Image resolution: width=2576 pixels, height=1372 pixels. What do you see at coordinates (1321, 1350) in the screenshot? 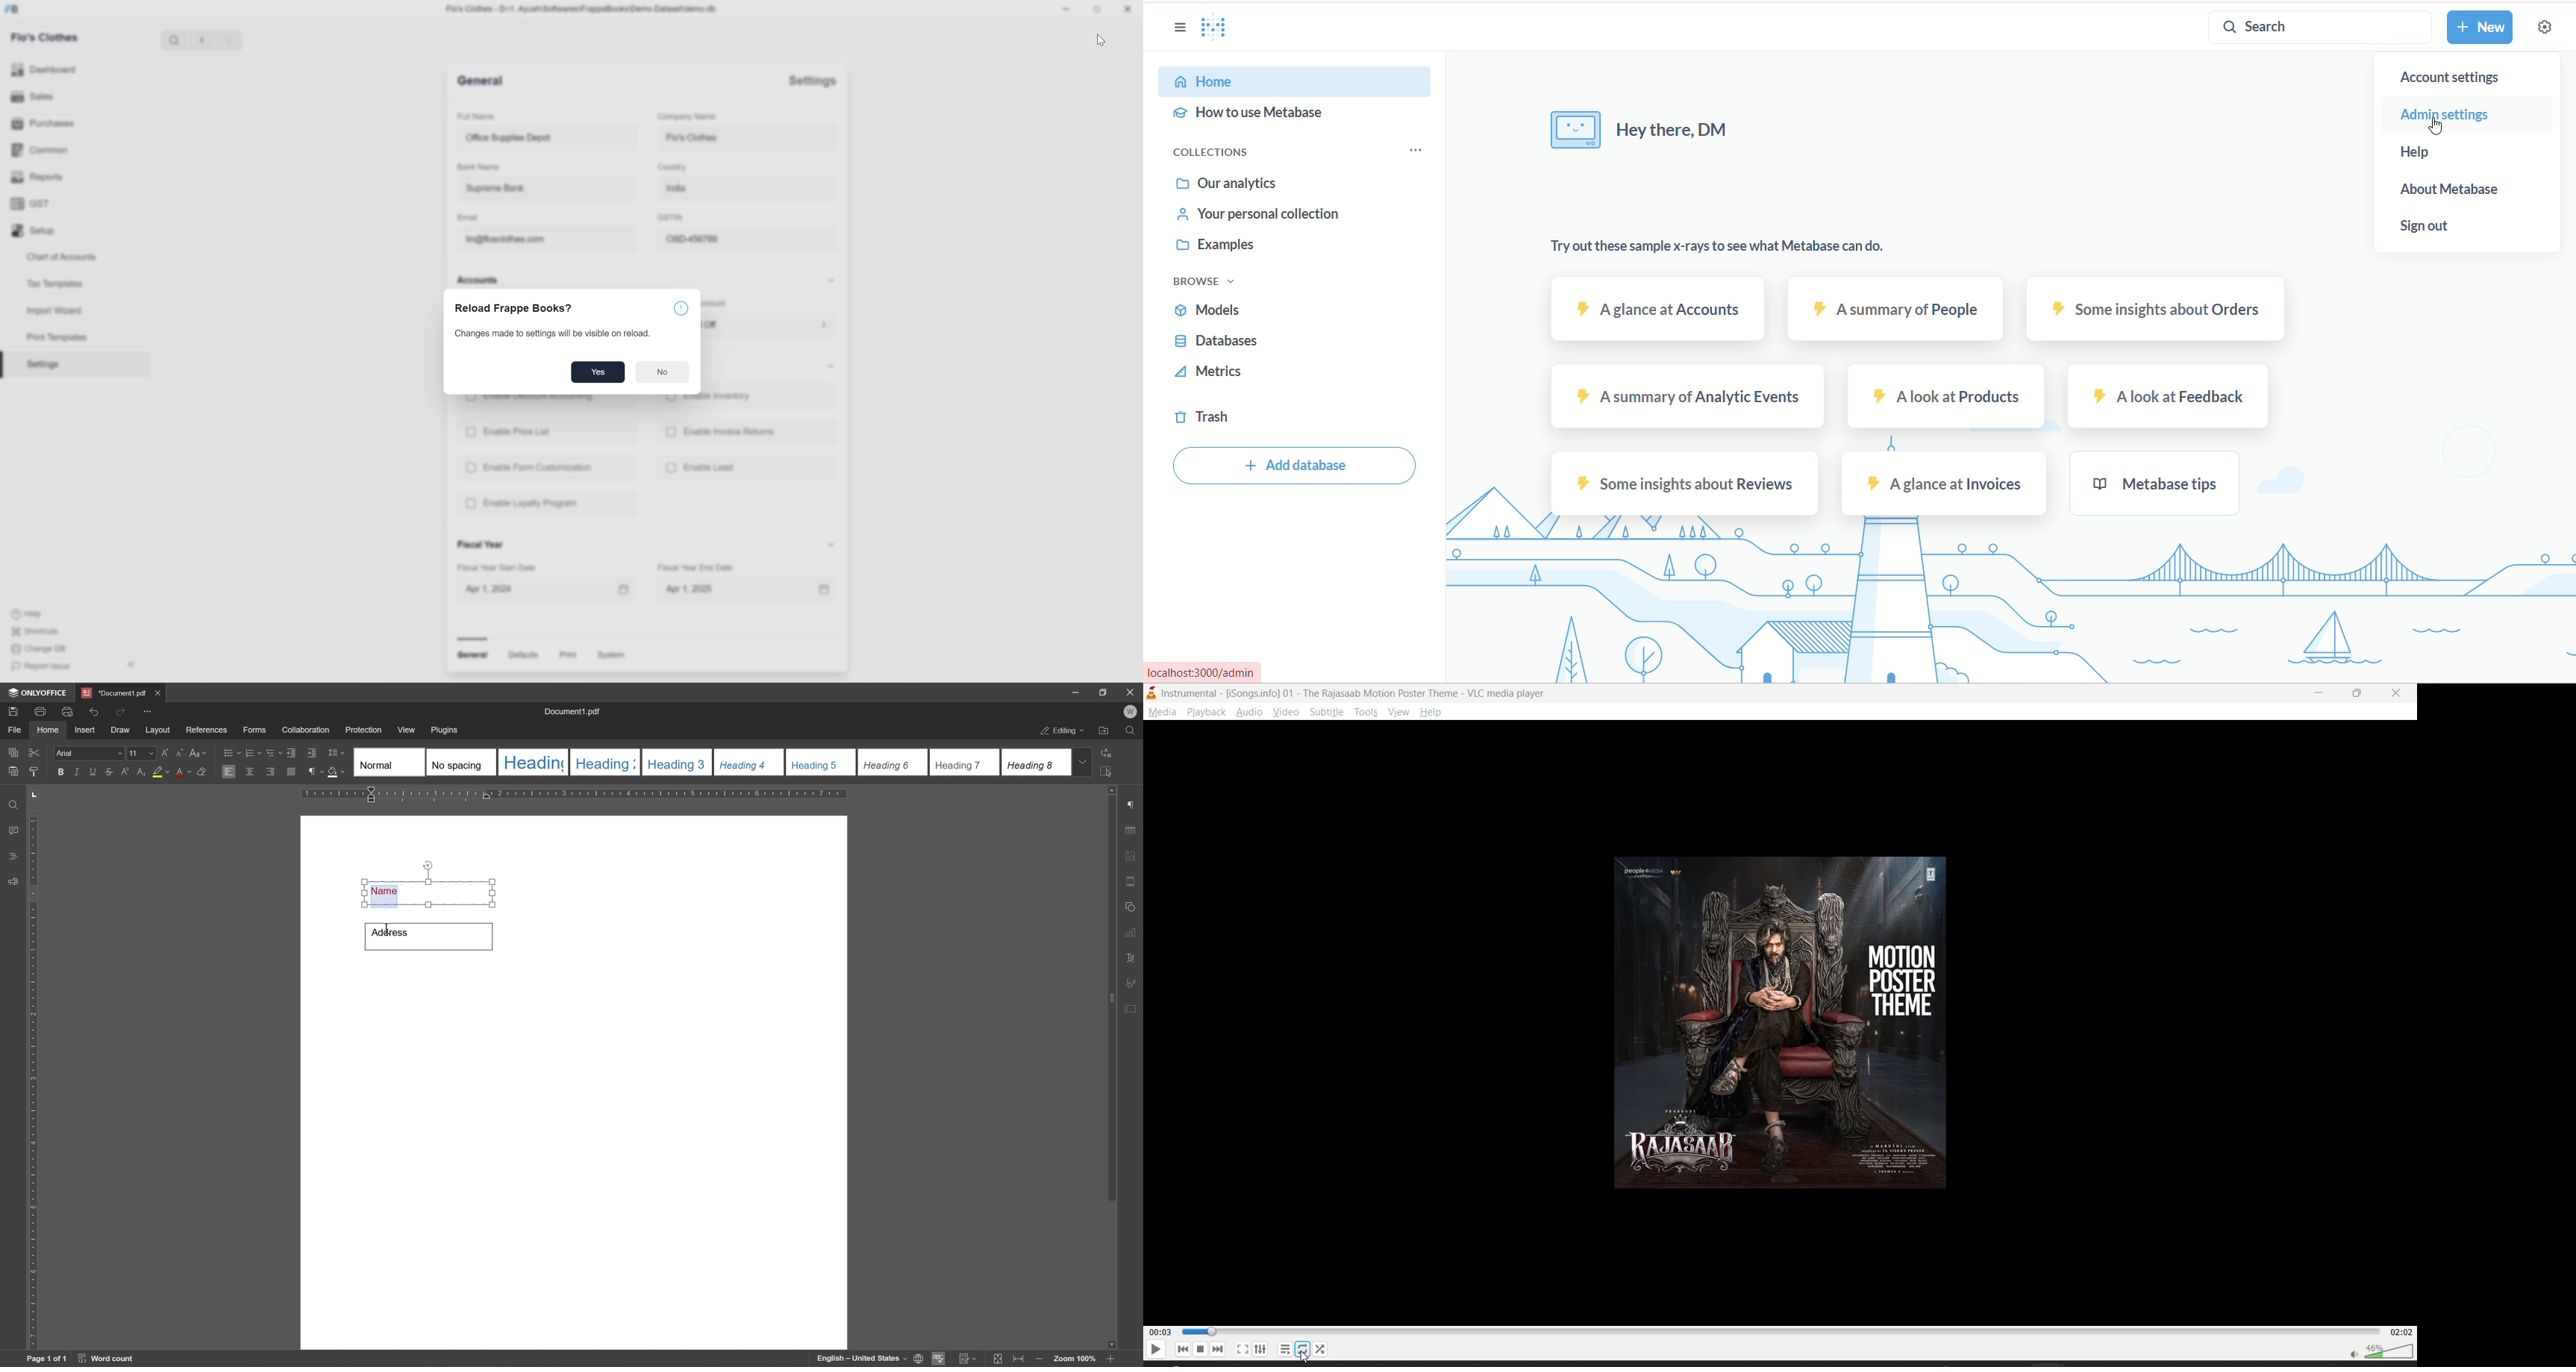
I see `random` at bounding box center [1321, 1350].